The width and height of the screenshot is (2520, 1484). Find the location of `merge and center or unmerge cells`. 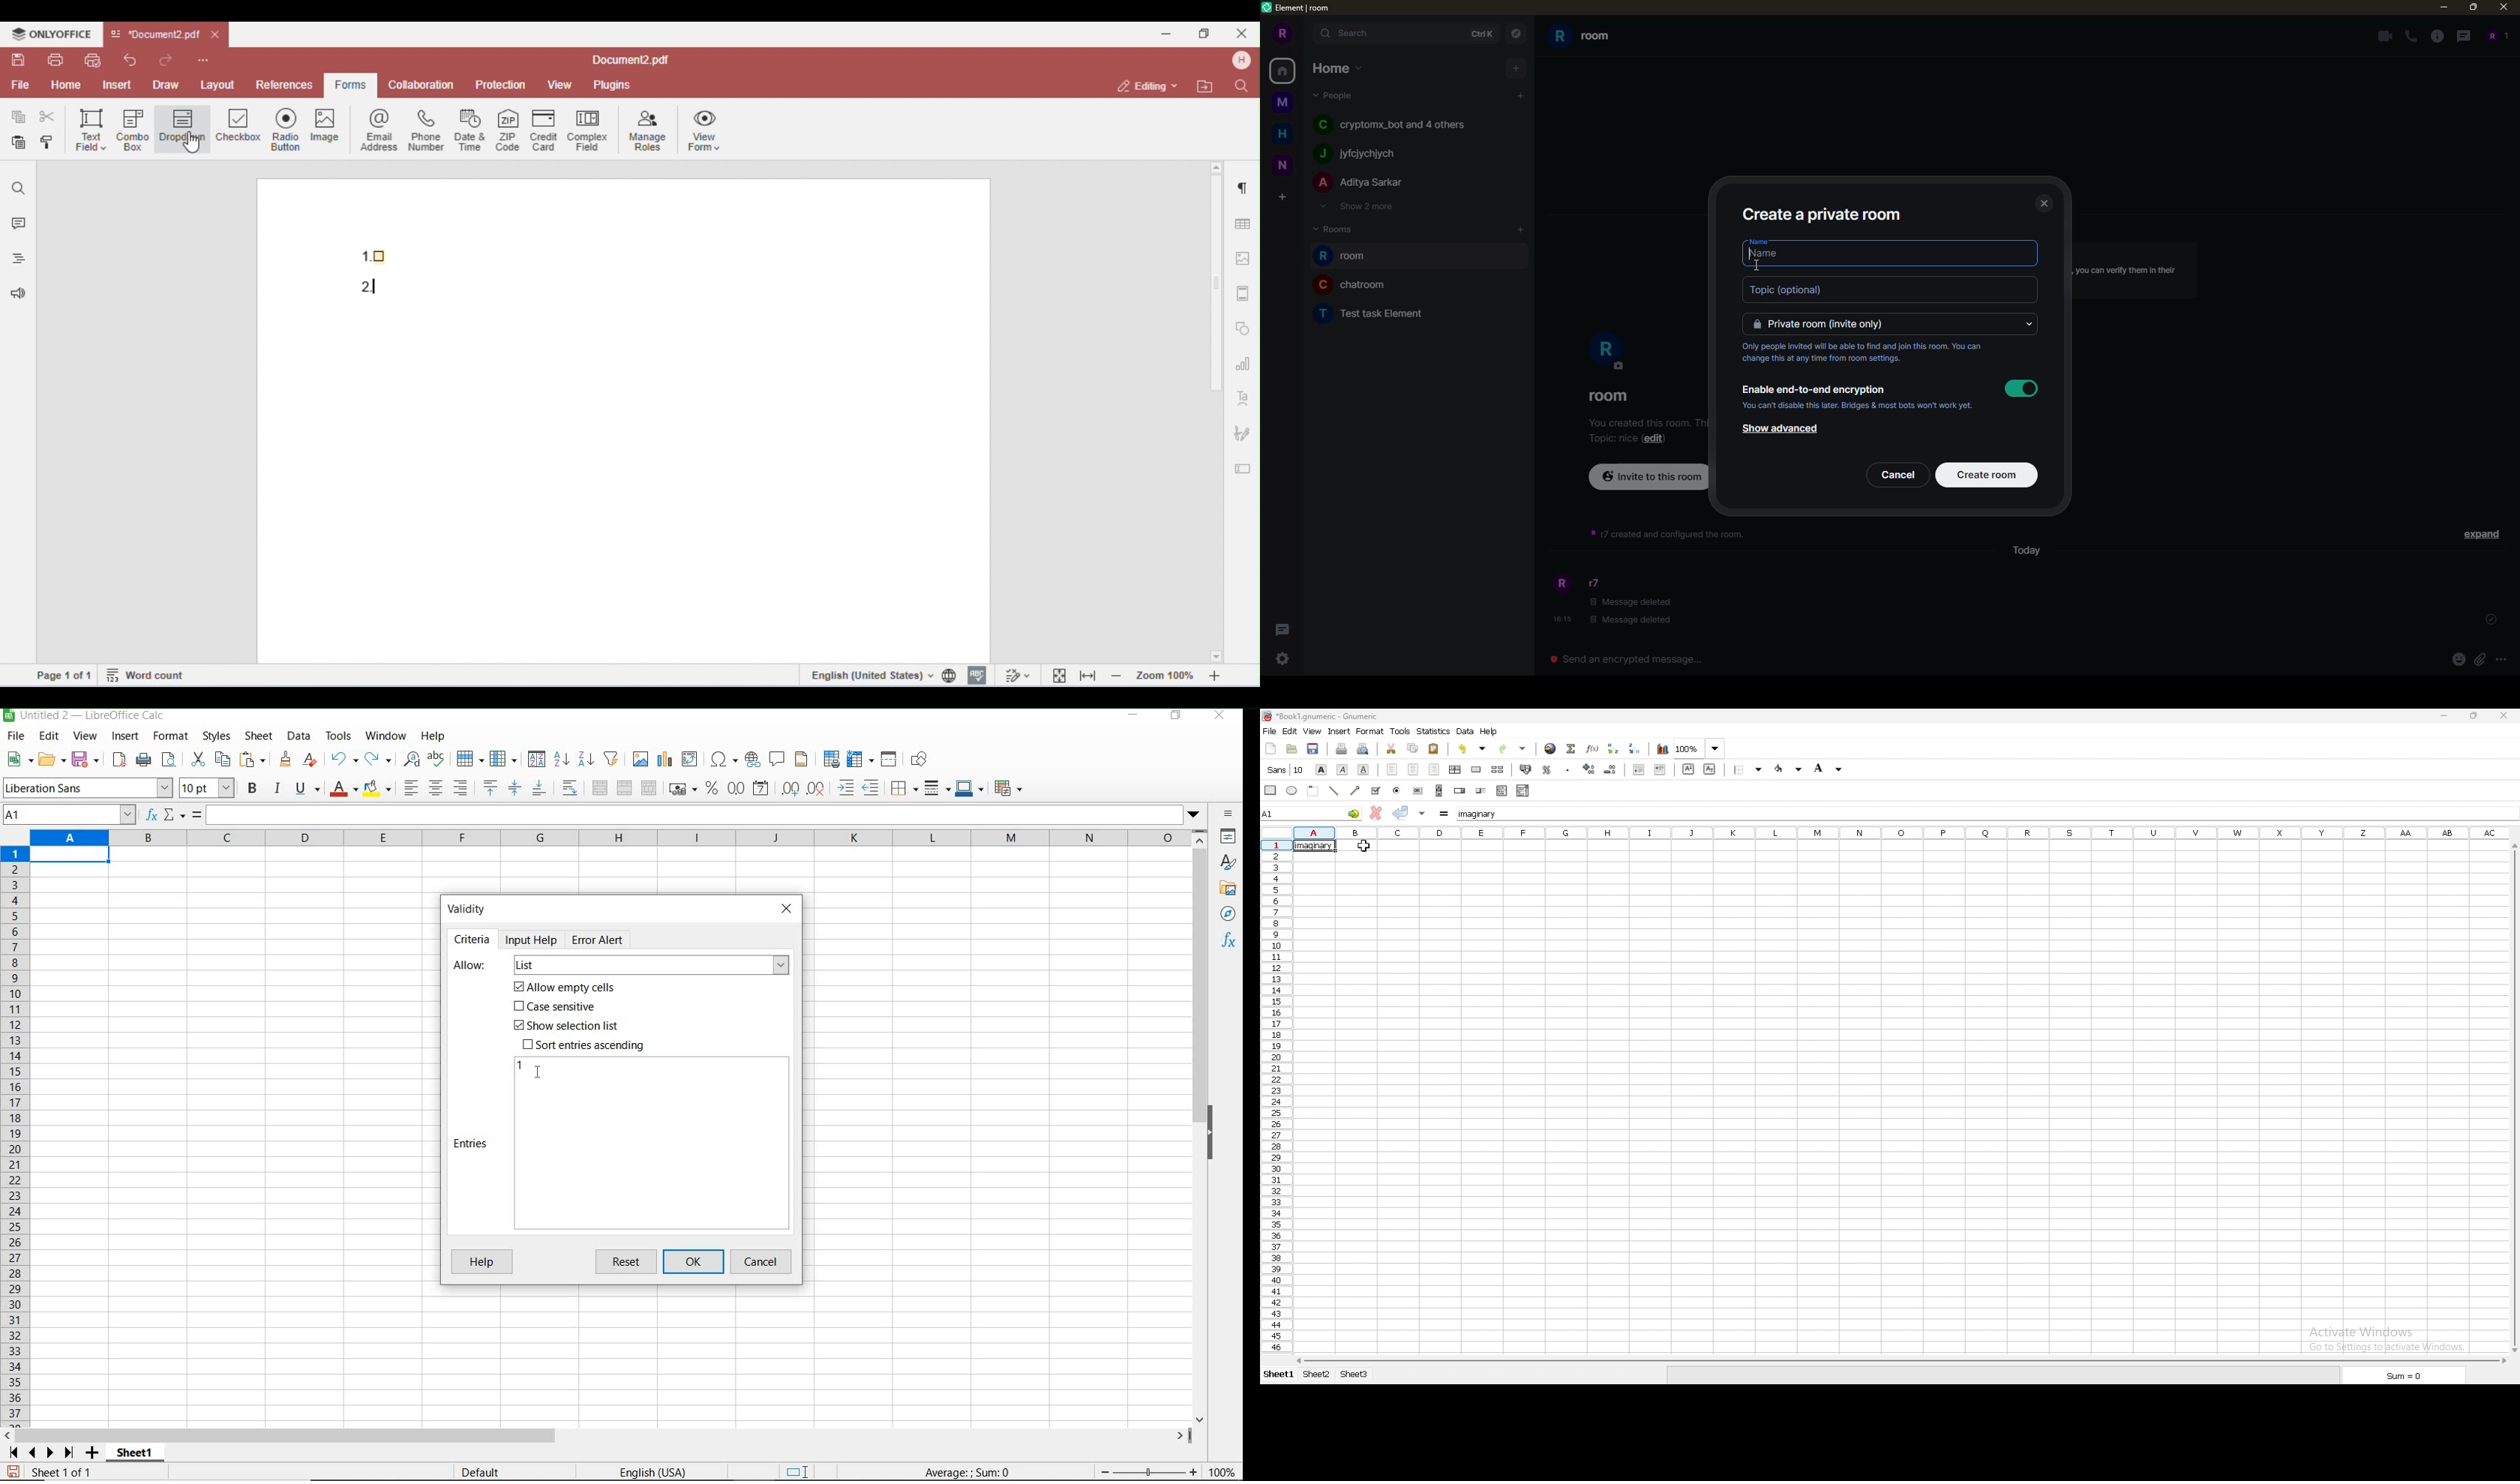

merge and center or unmerge cells is located at coordinates (600, 789).